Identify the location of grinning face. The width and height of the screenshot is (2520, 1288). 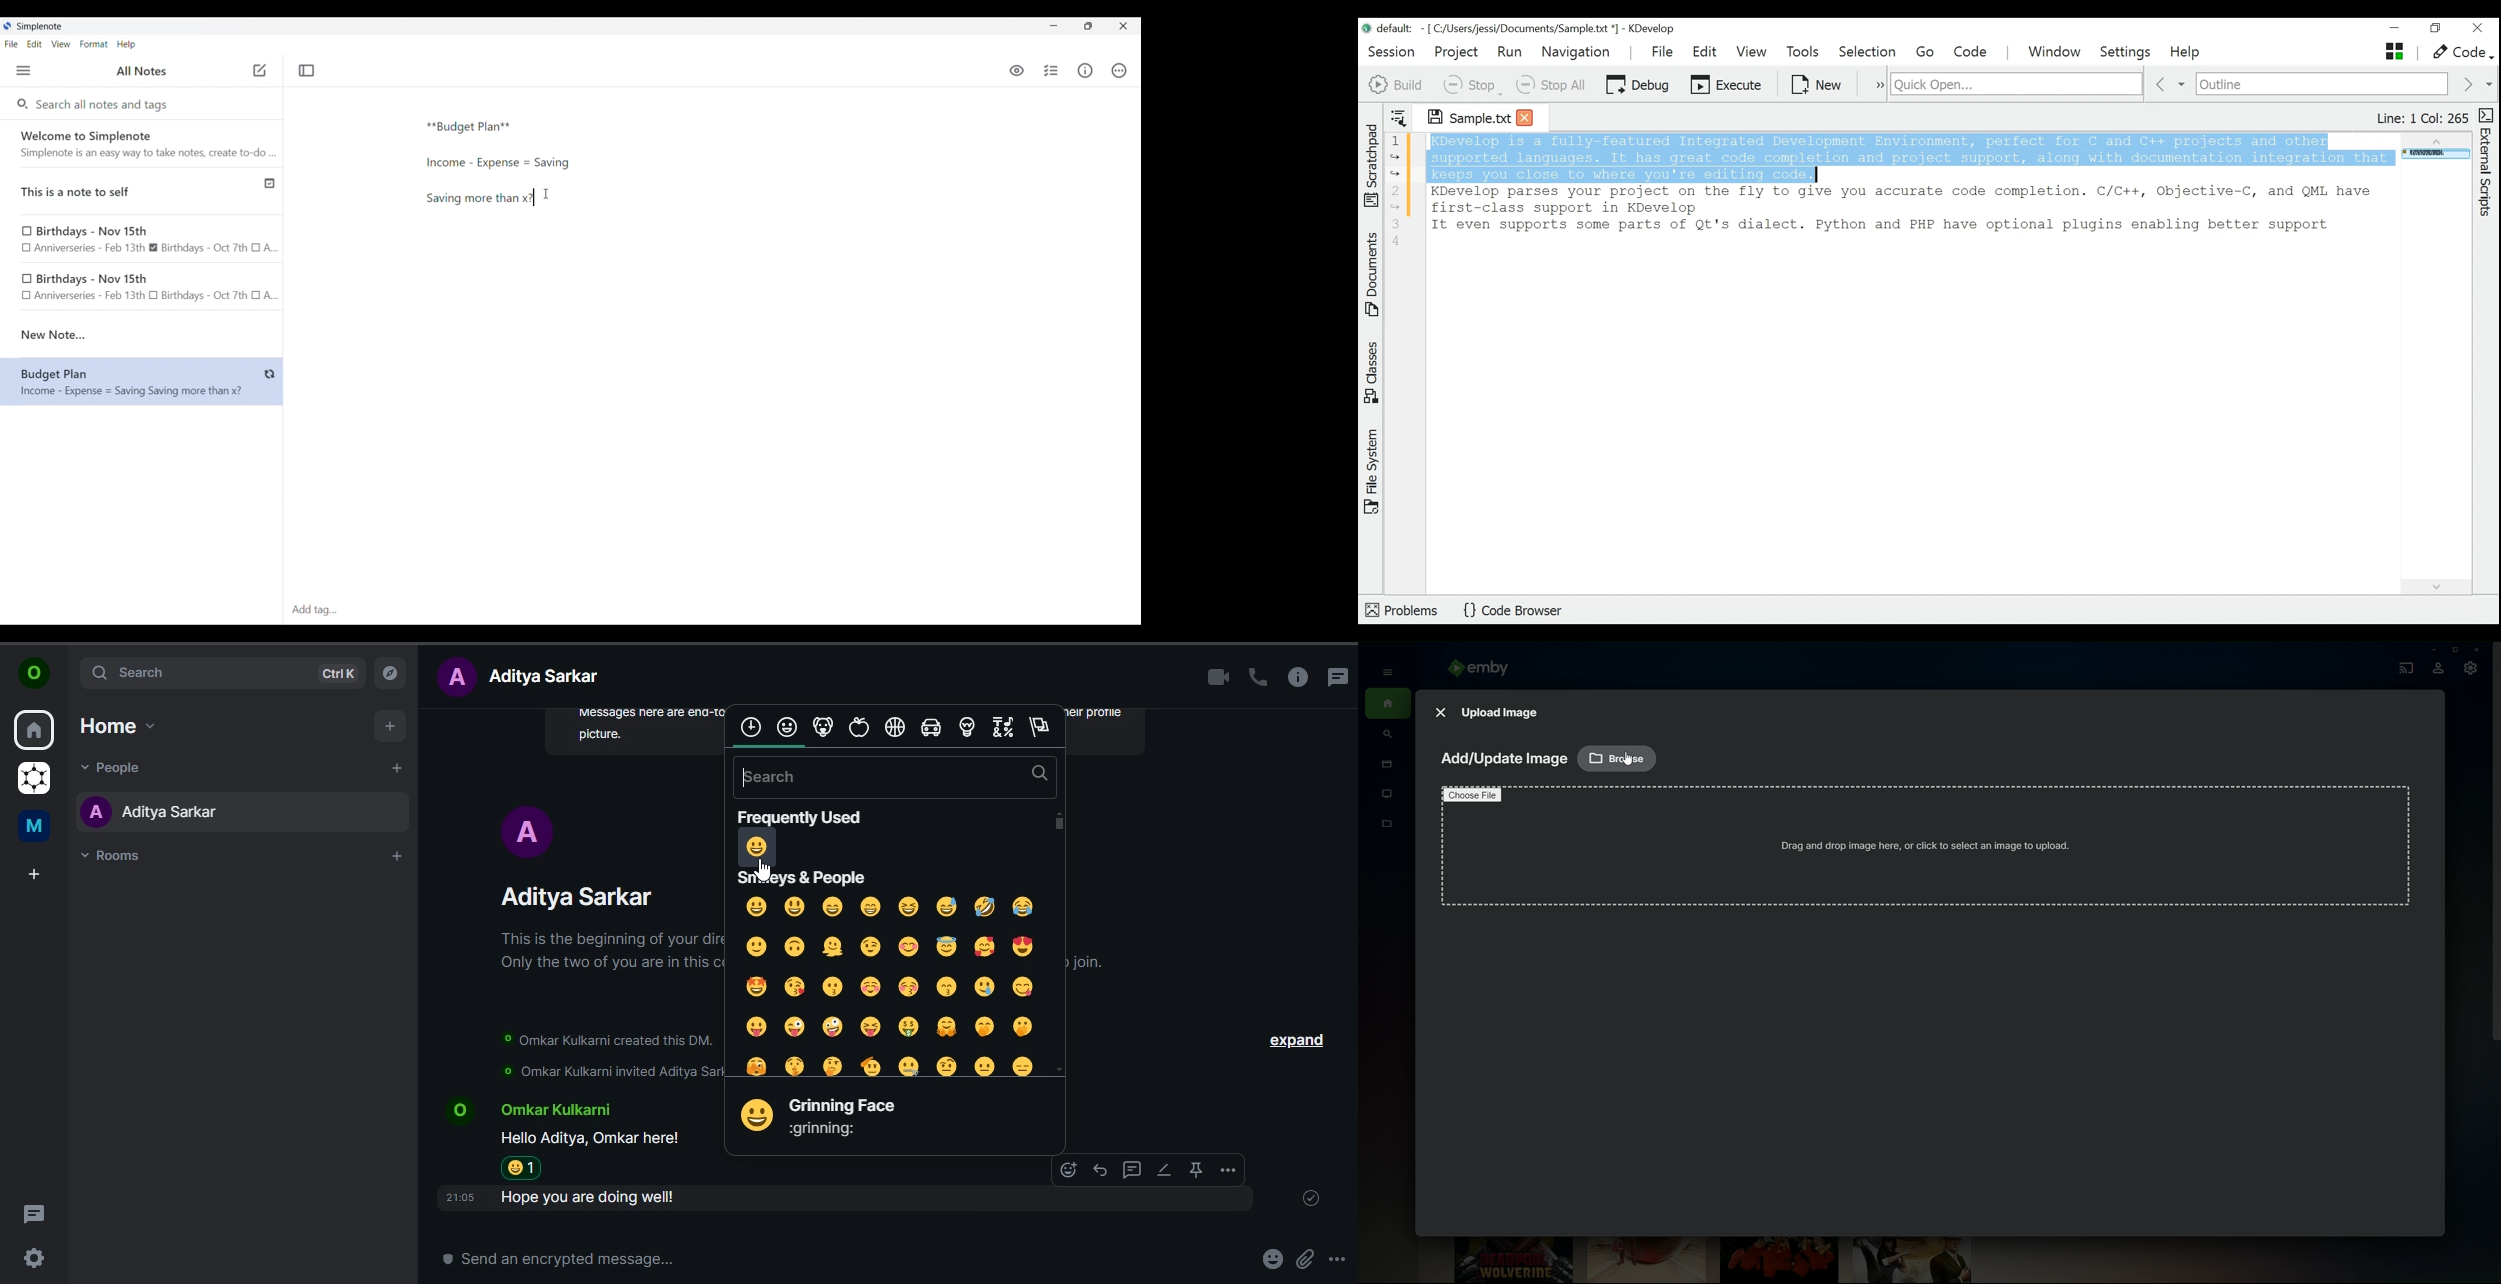
(760, 848).